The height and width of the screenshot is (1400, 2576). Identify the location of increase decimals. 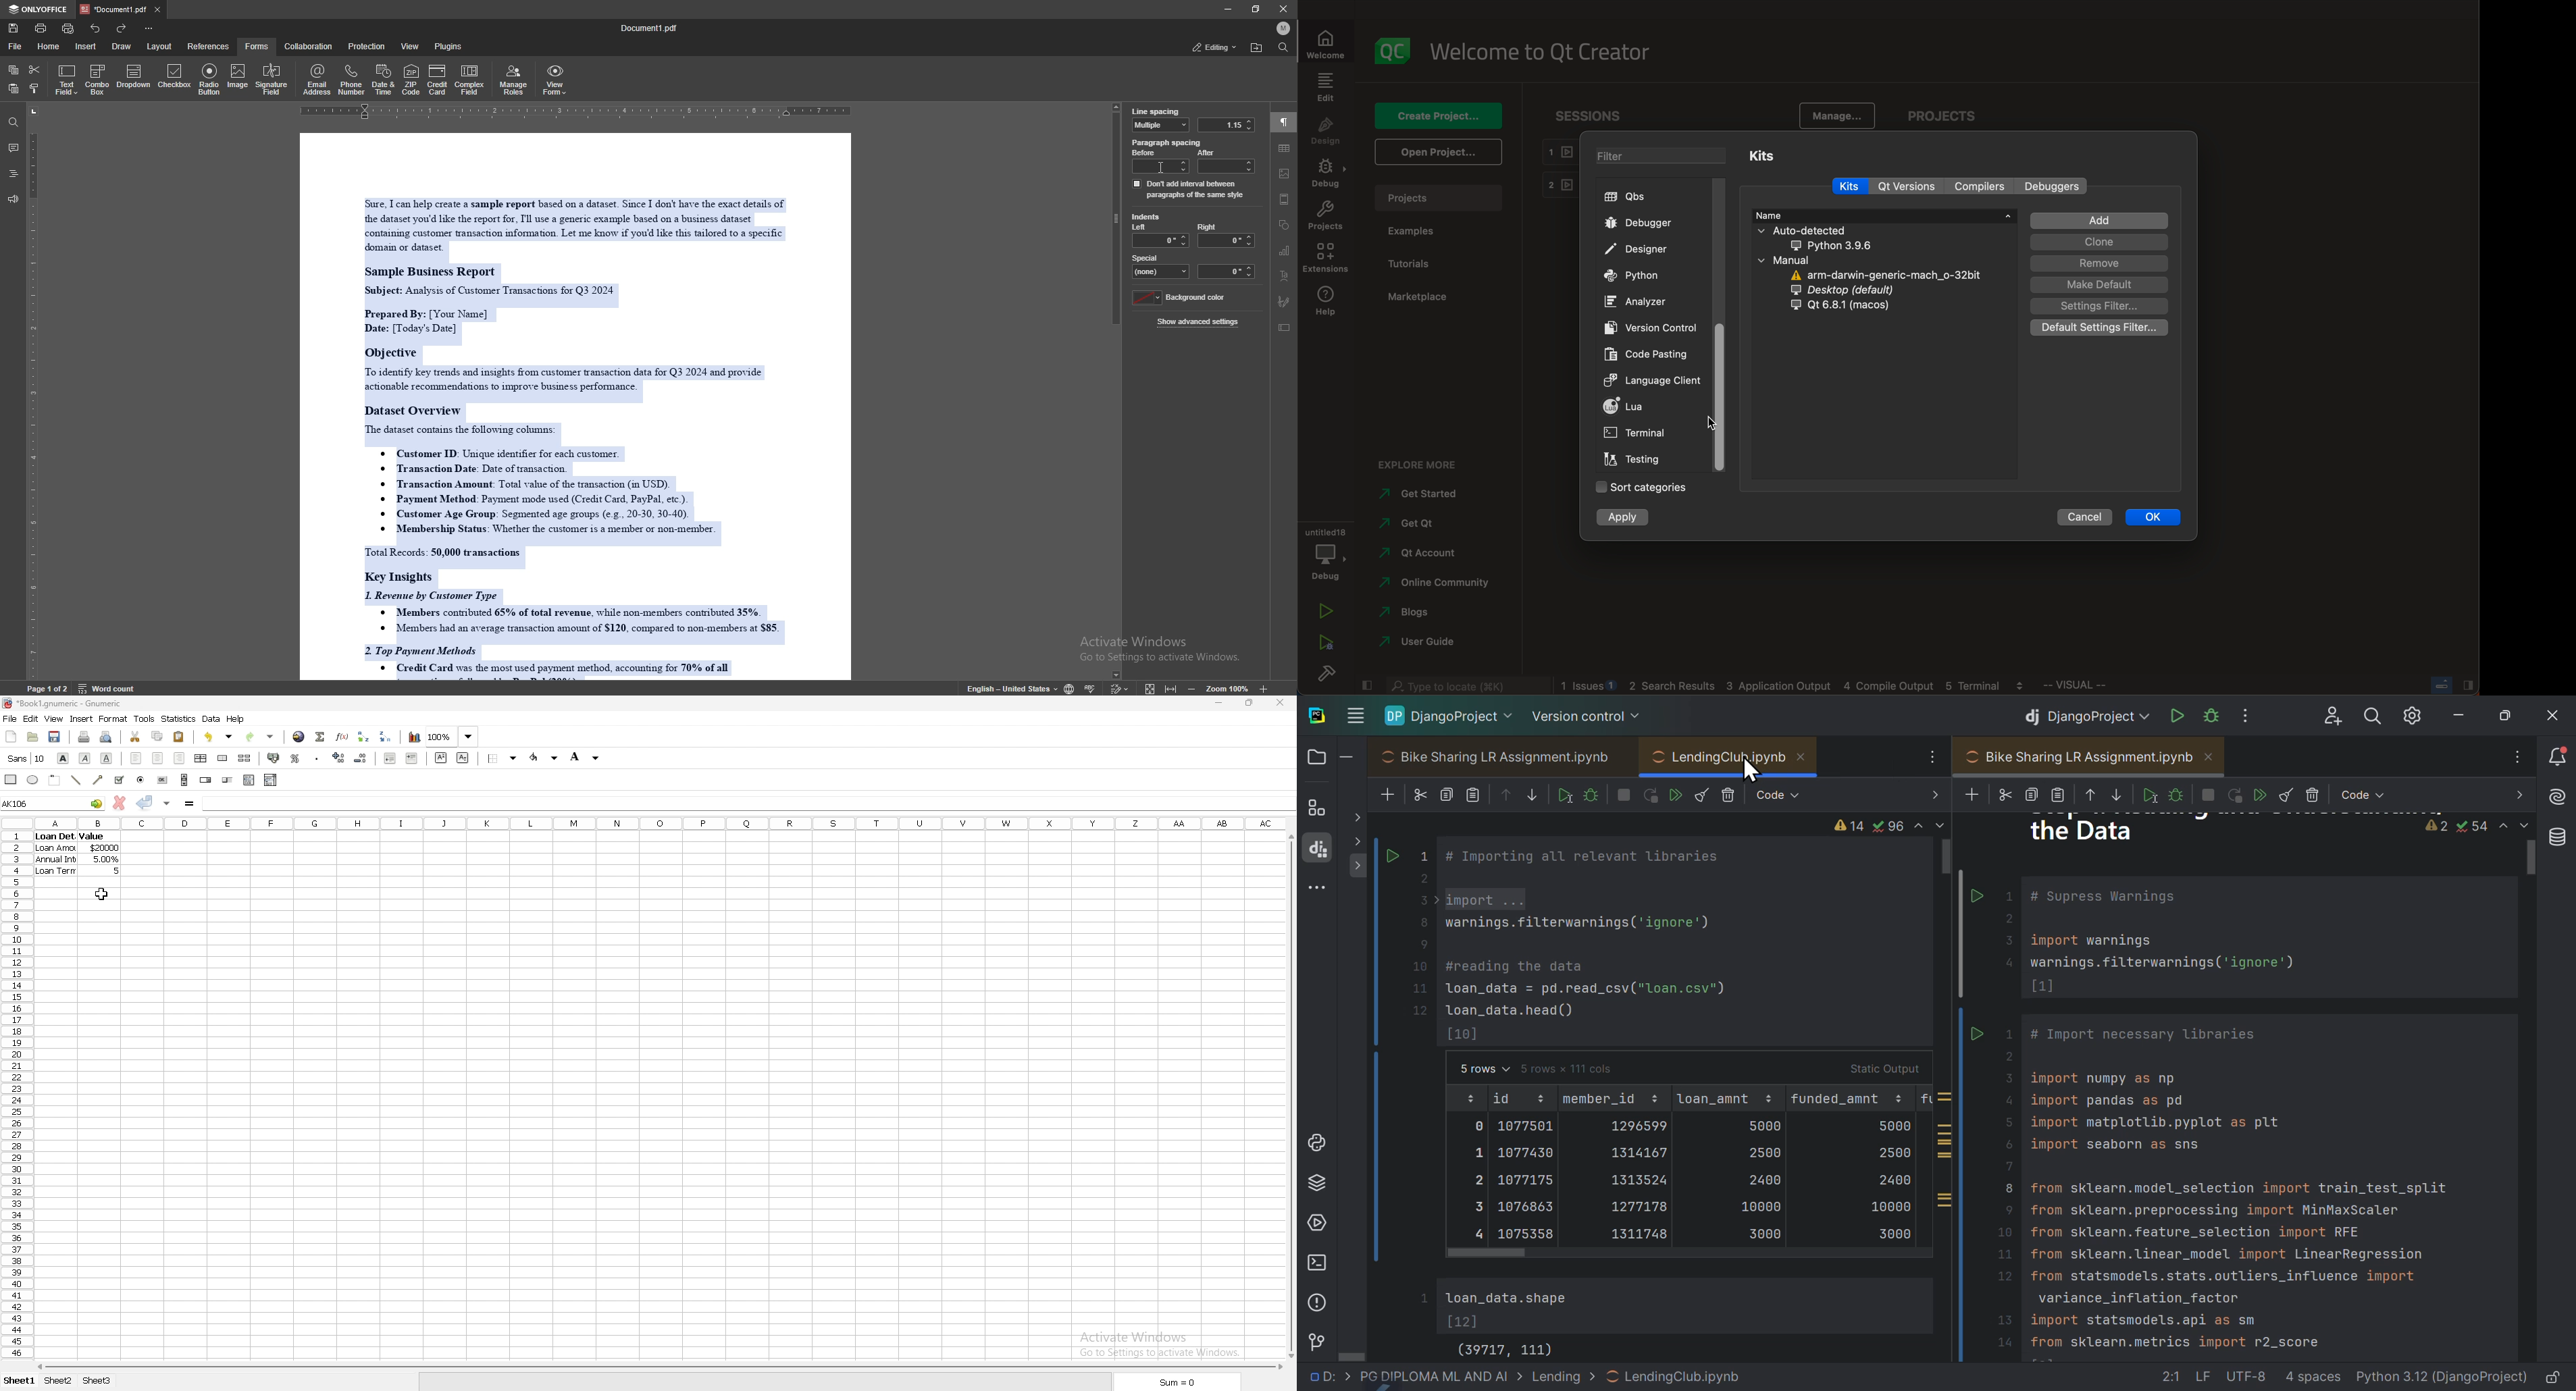
(339, 758).